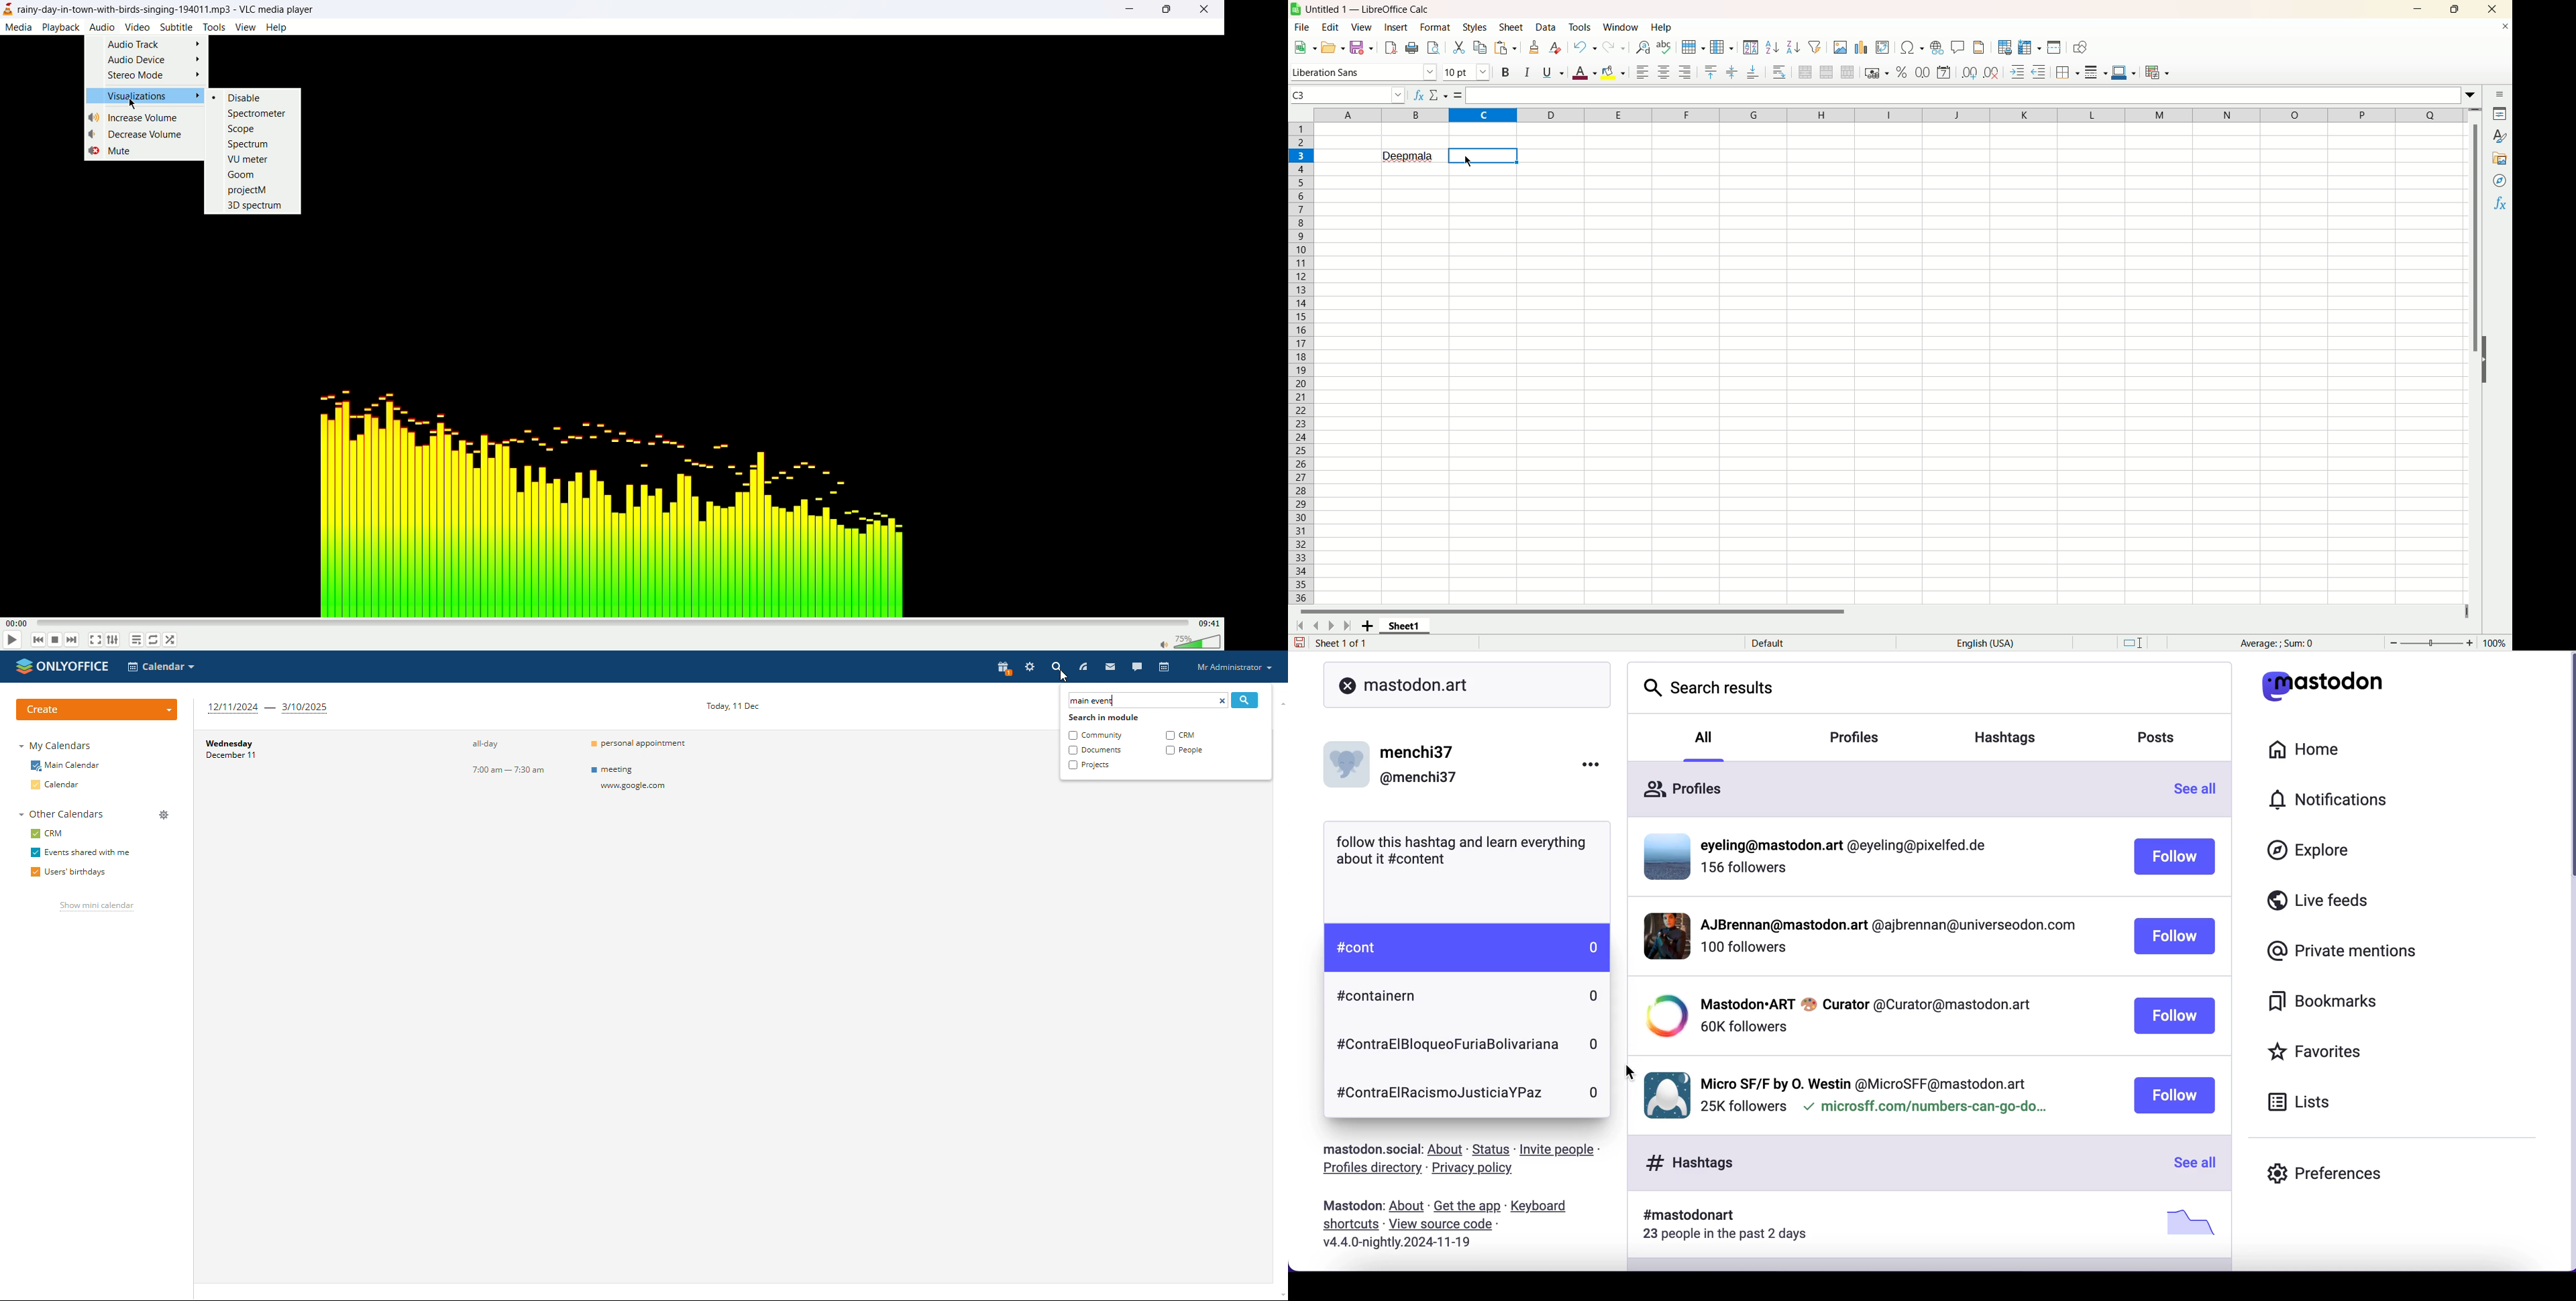 The image size is (2576, 1316). I want to click on scroll bar, so click(2567, 771).